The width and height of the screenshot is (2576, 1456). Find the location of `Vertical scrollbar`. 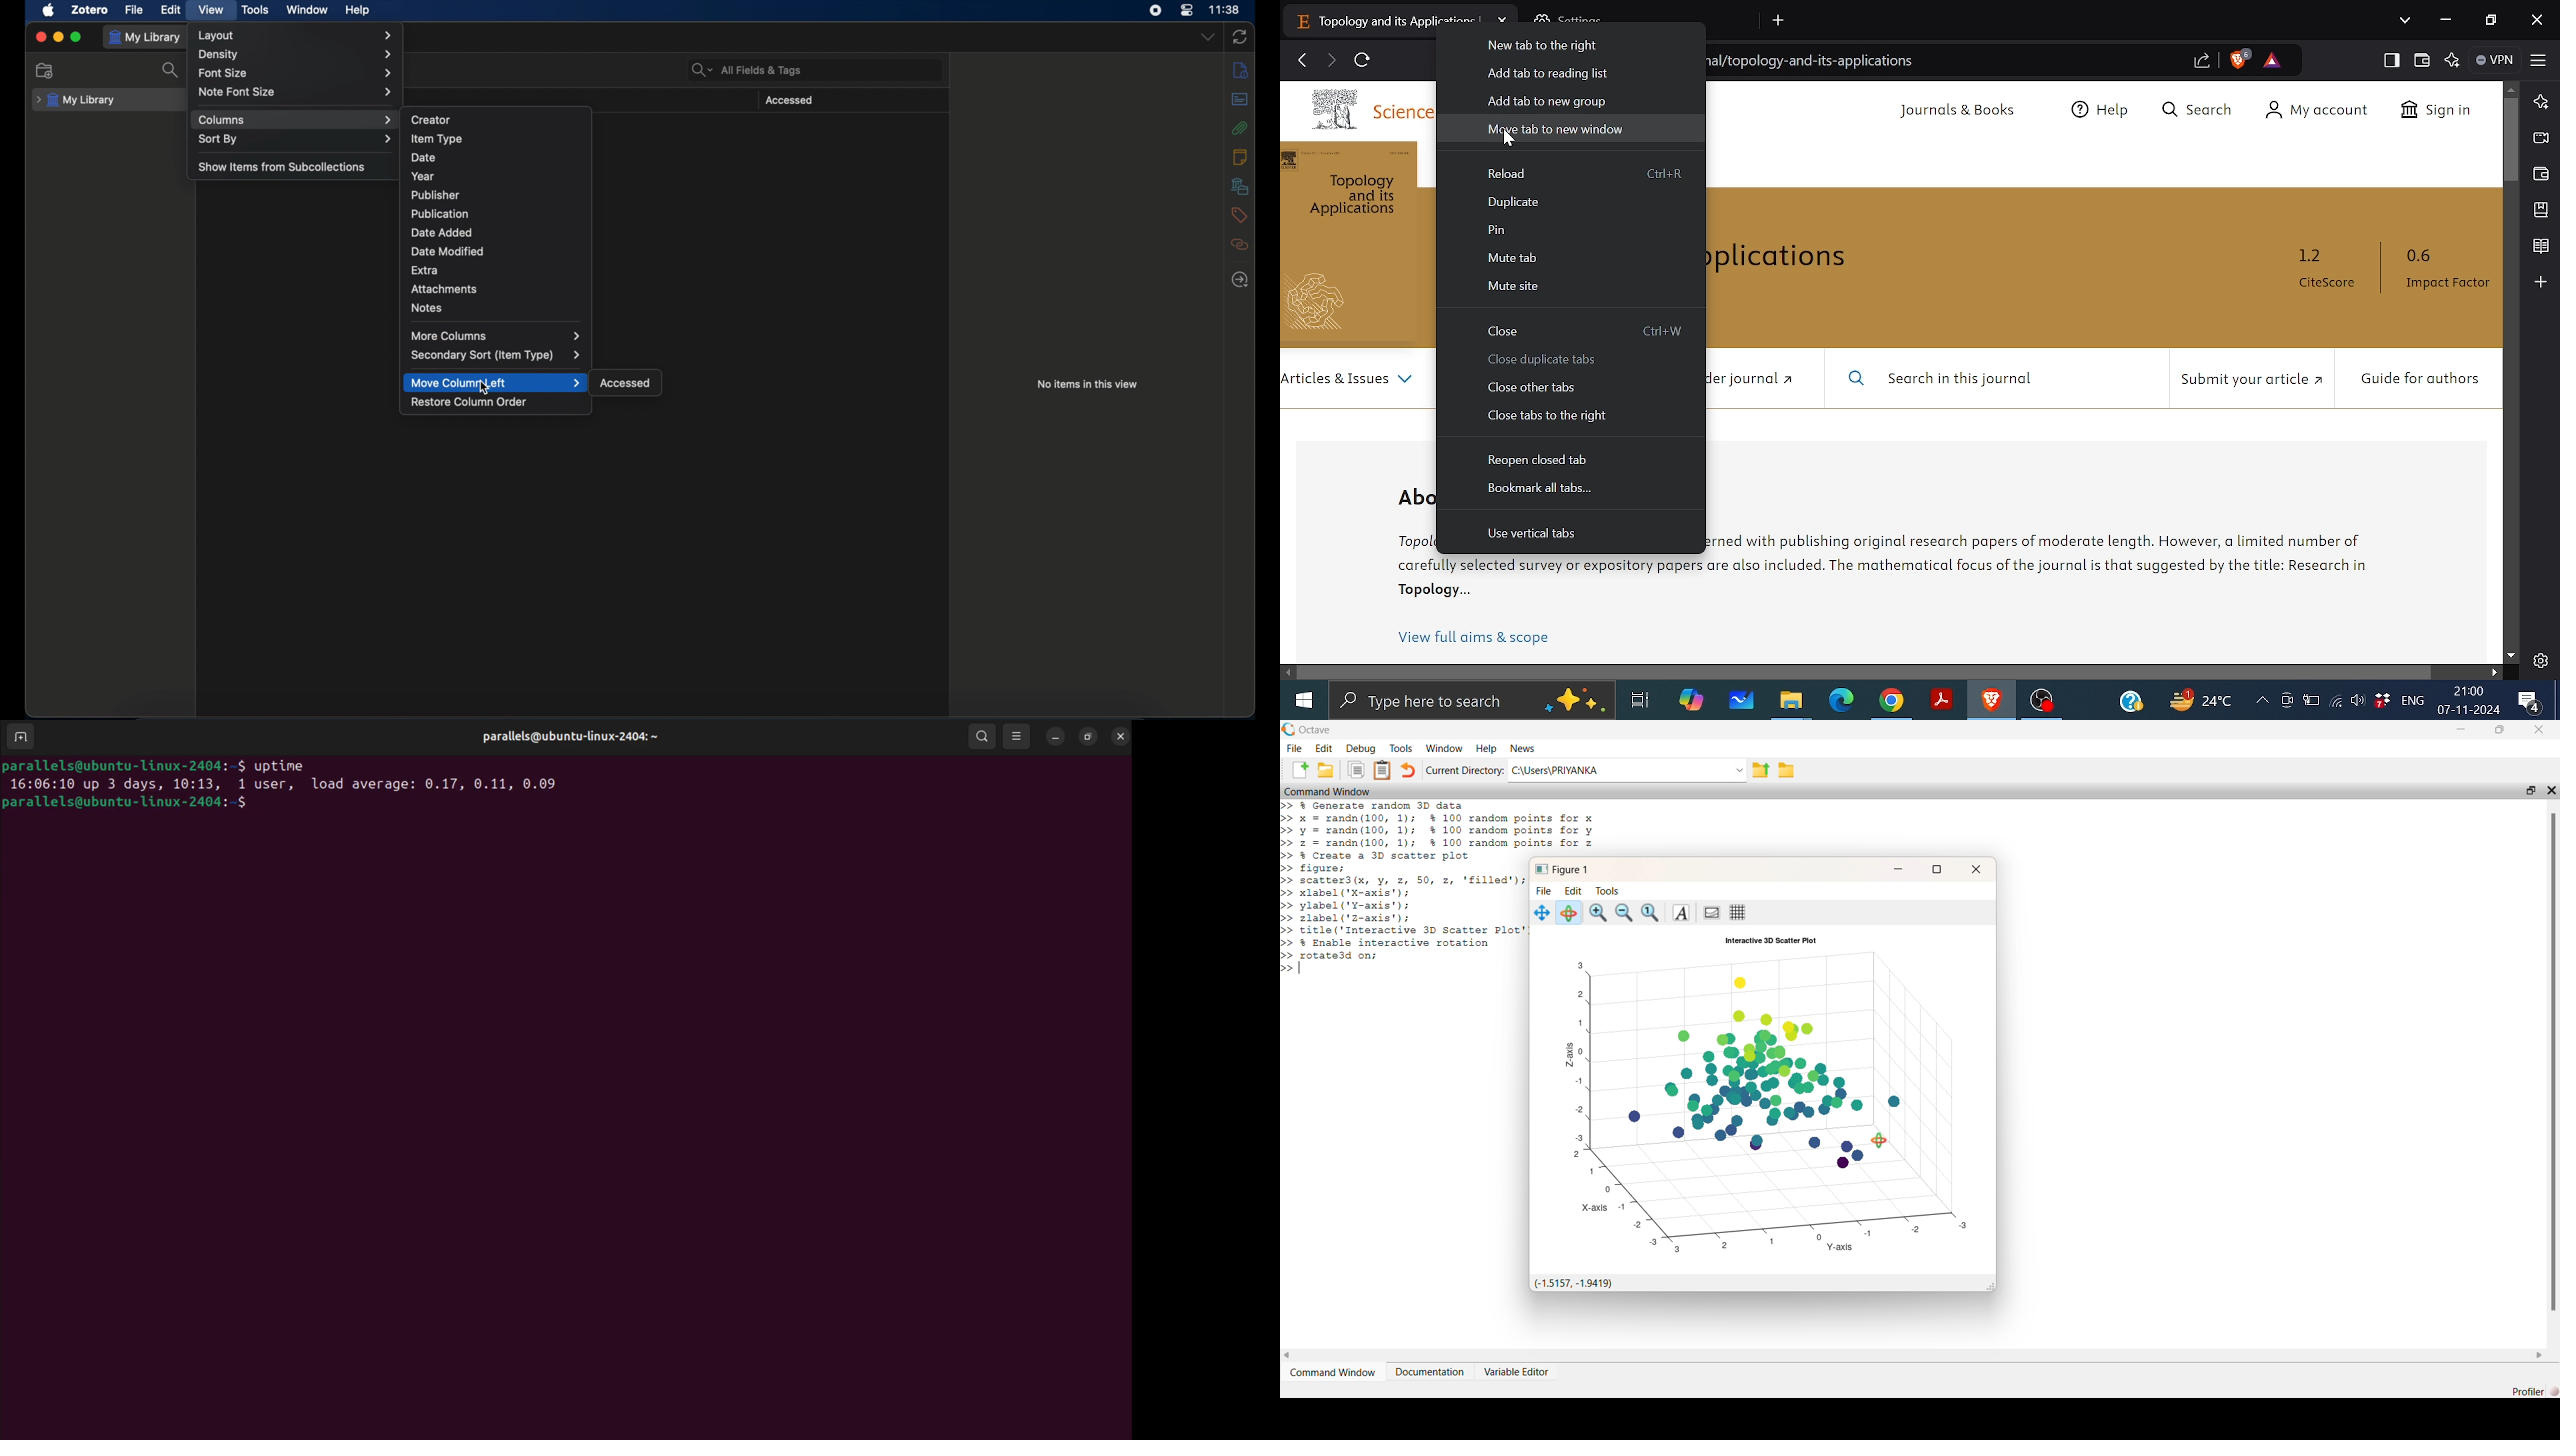

Vertical scrollbar is located at coordinates (2509, 140).